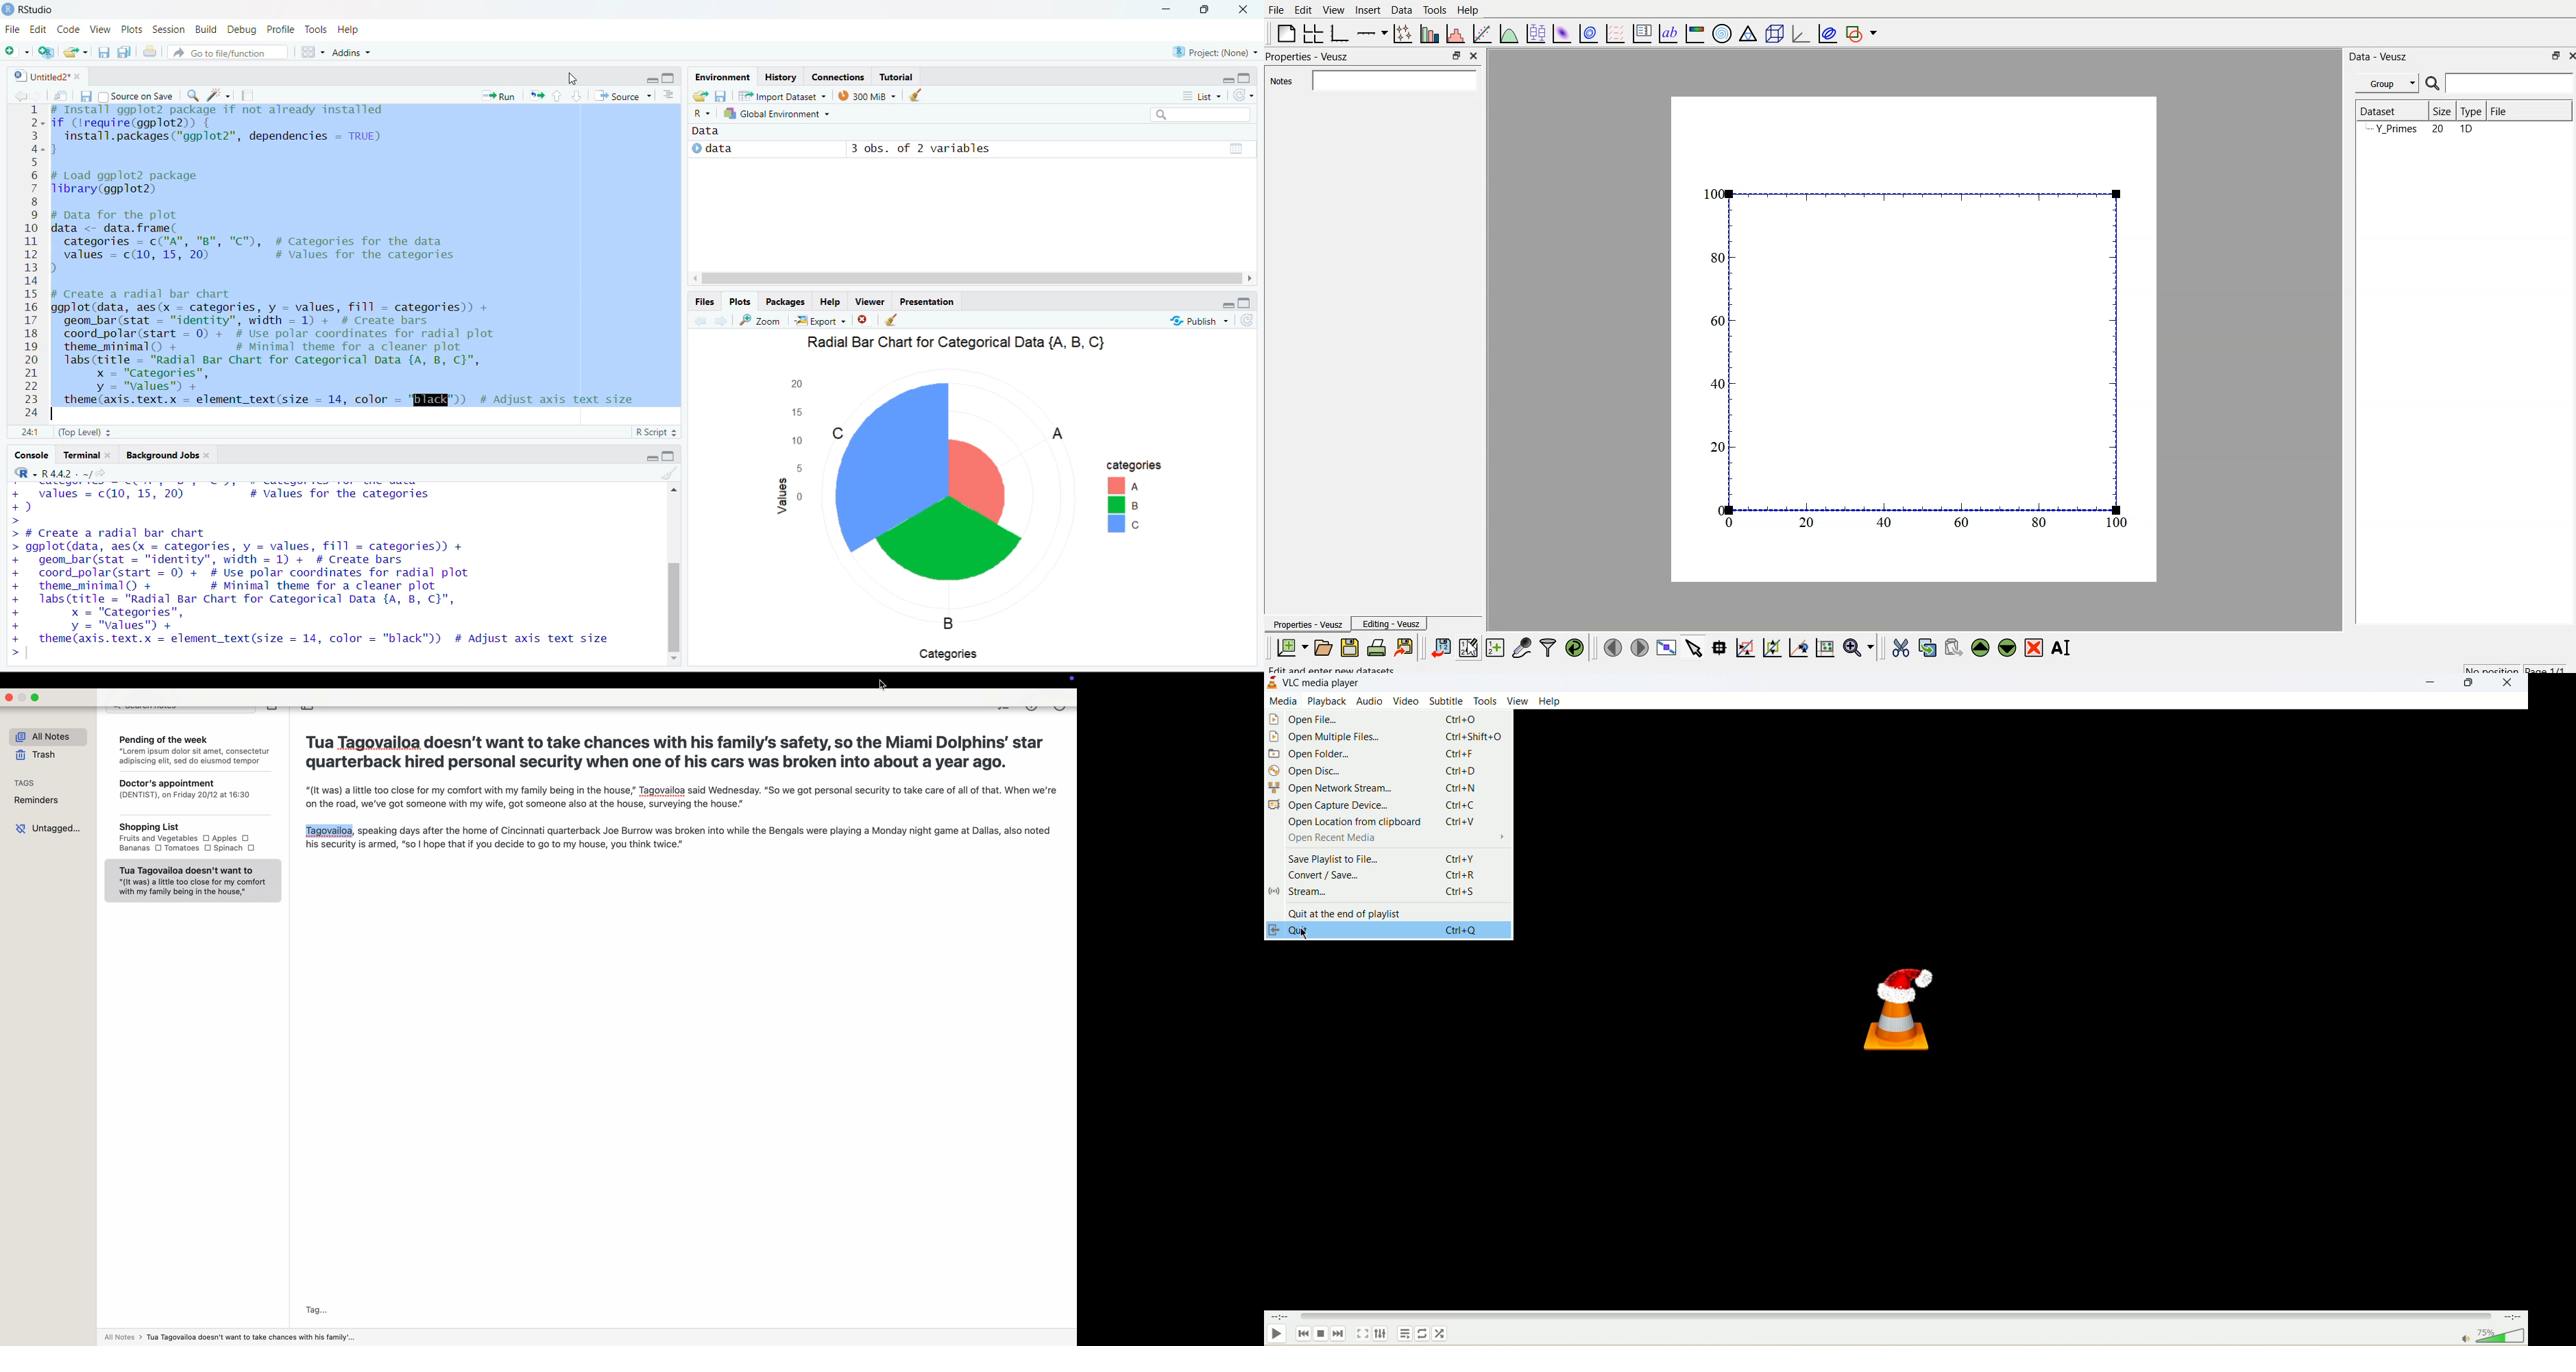 The image size is (2576, 1372). Describe the element at coordinates (234, 1337) in the screenshot. I see `All Notes > Tua Tagovailoa doesn't want to take chances with his family"...` at that location.